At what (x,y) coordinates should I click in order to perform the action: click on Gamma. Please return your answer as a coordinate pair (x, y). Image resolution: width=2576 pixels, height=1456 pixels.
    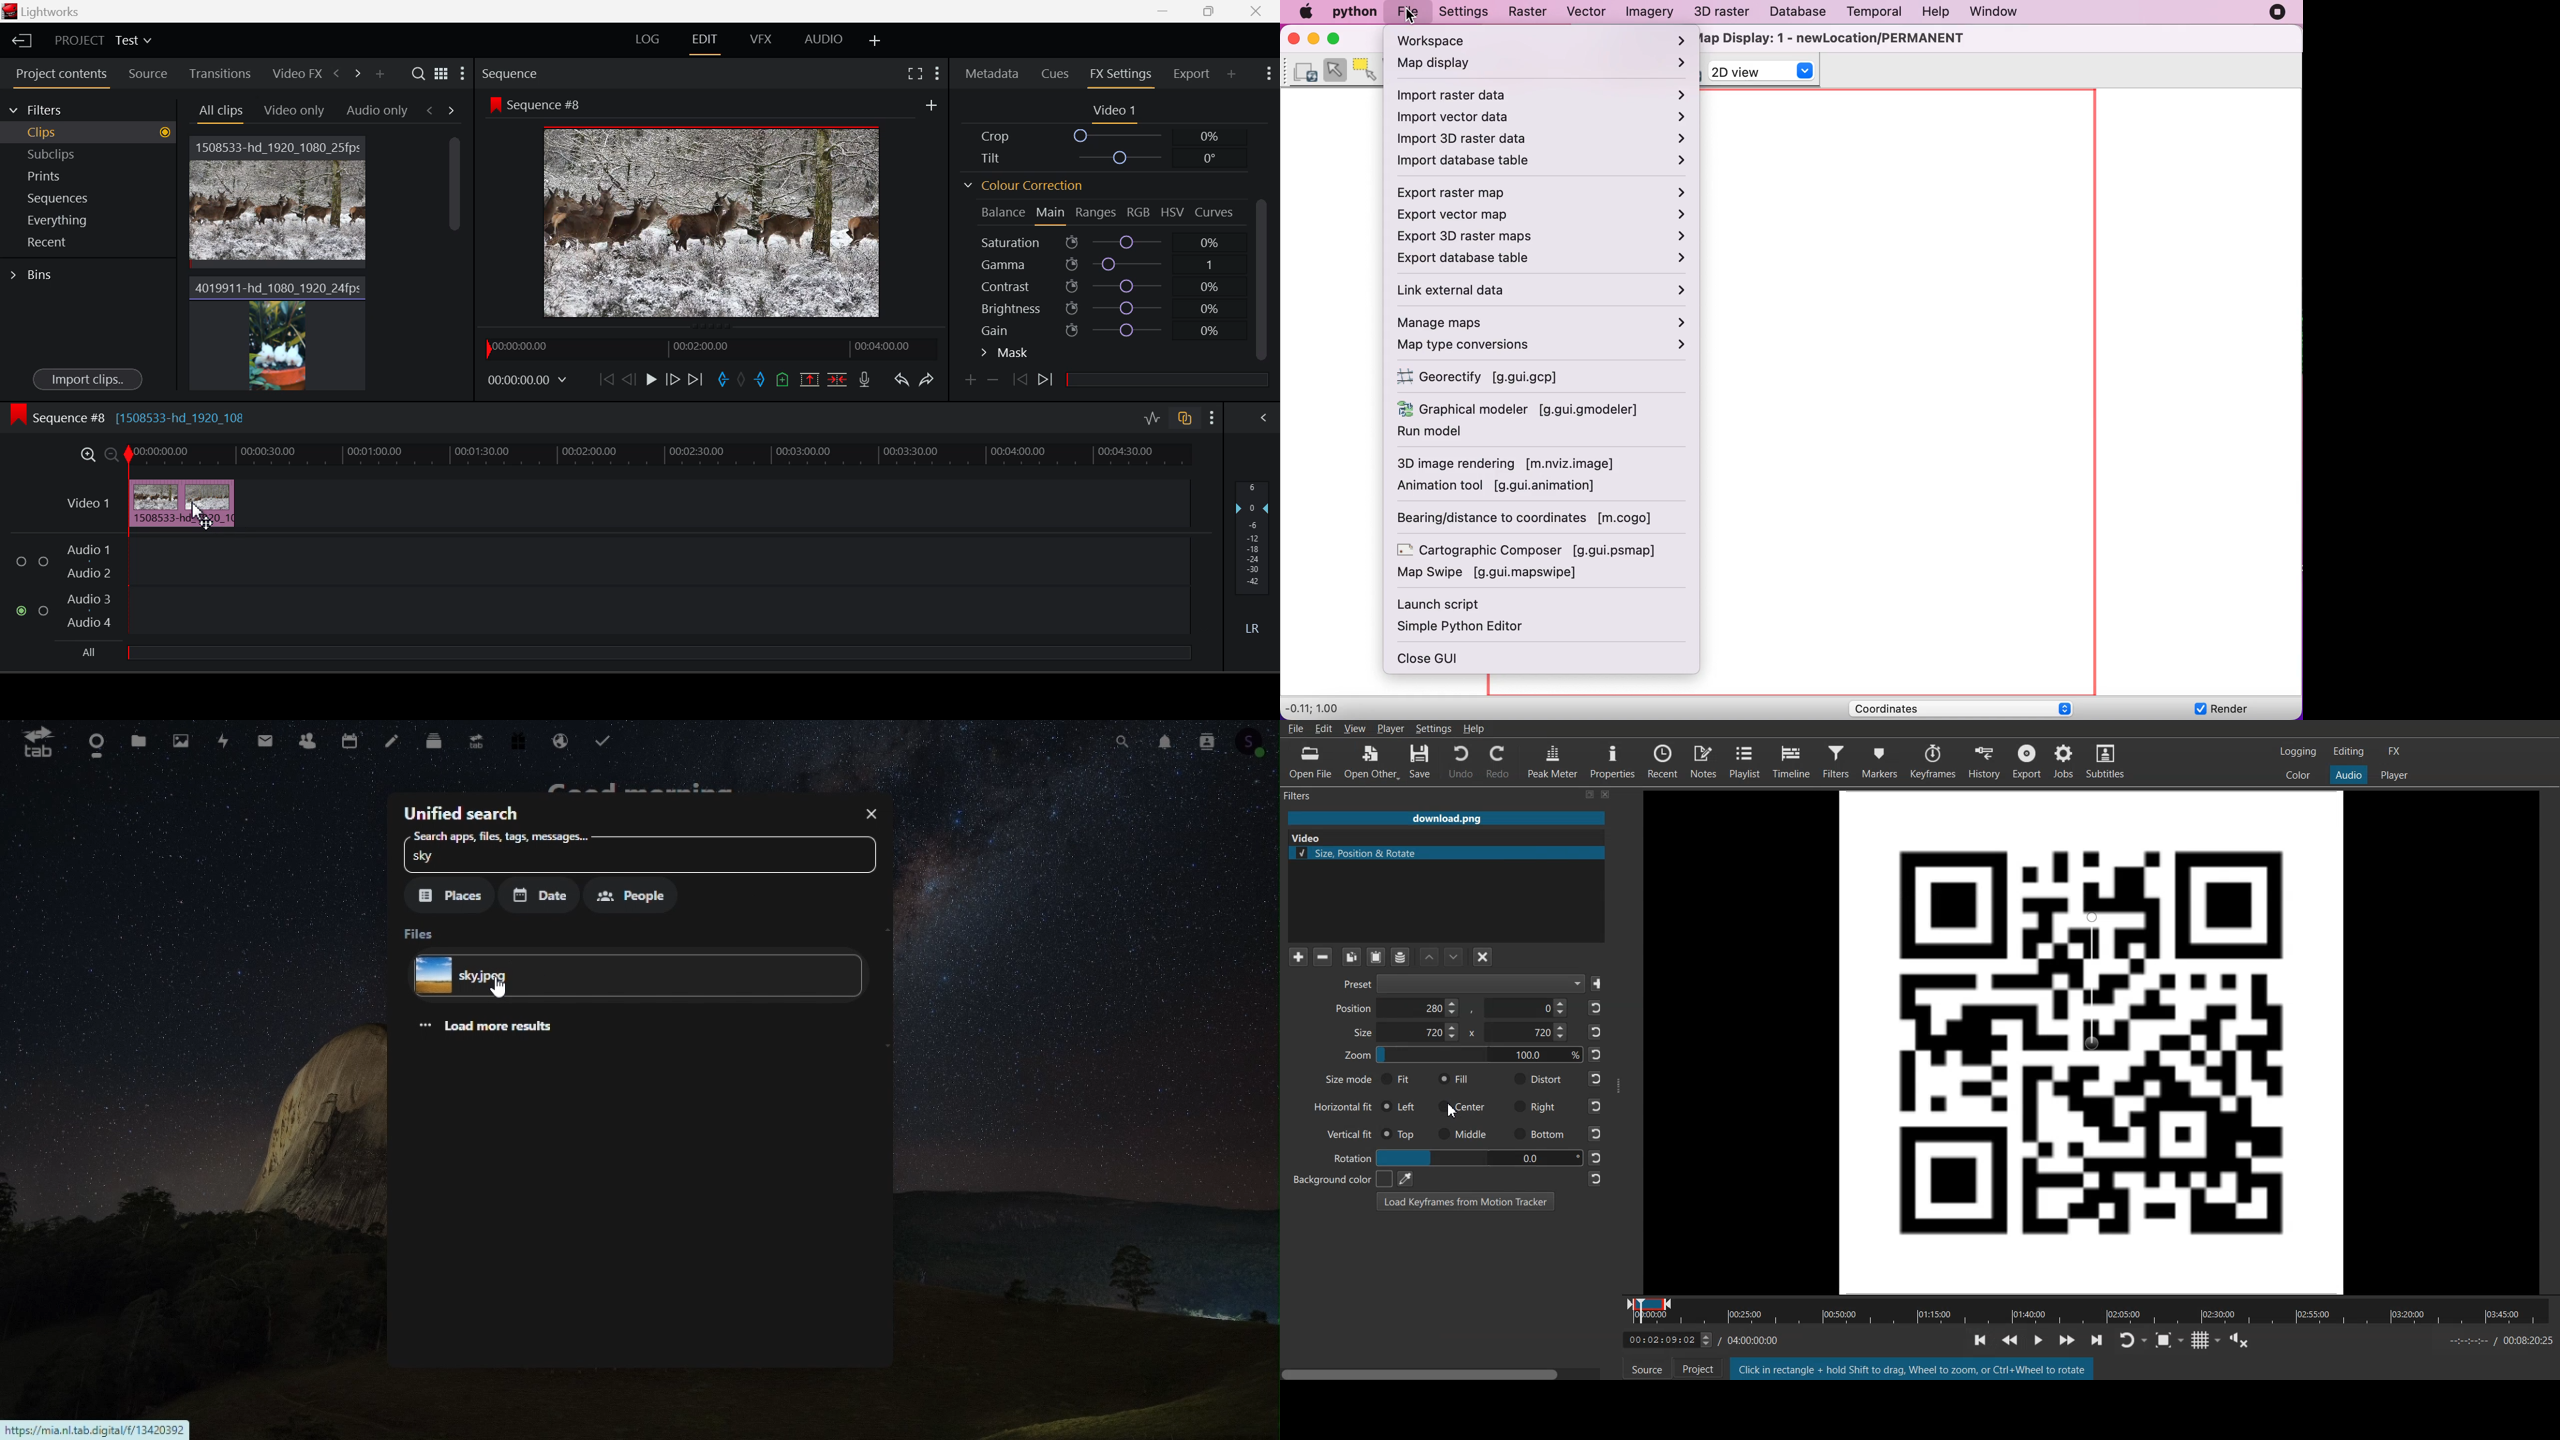
    Looking at the image, I should click on (1103, 265).